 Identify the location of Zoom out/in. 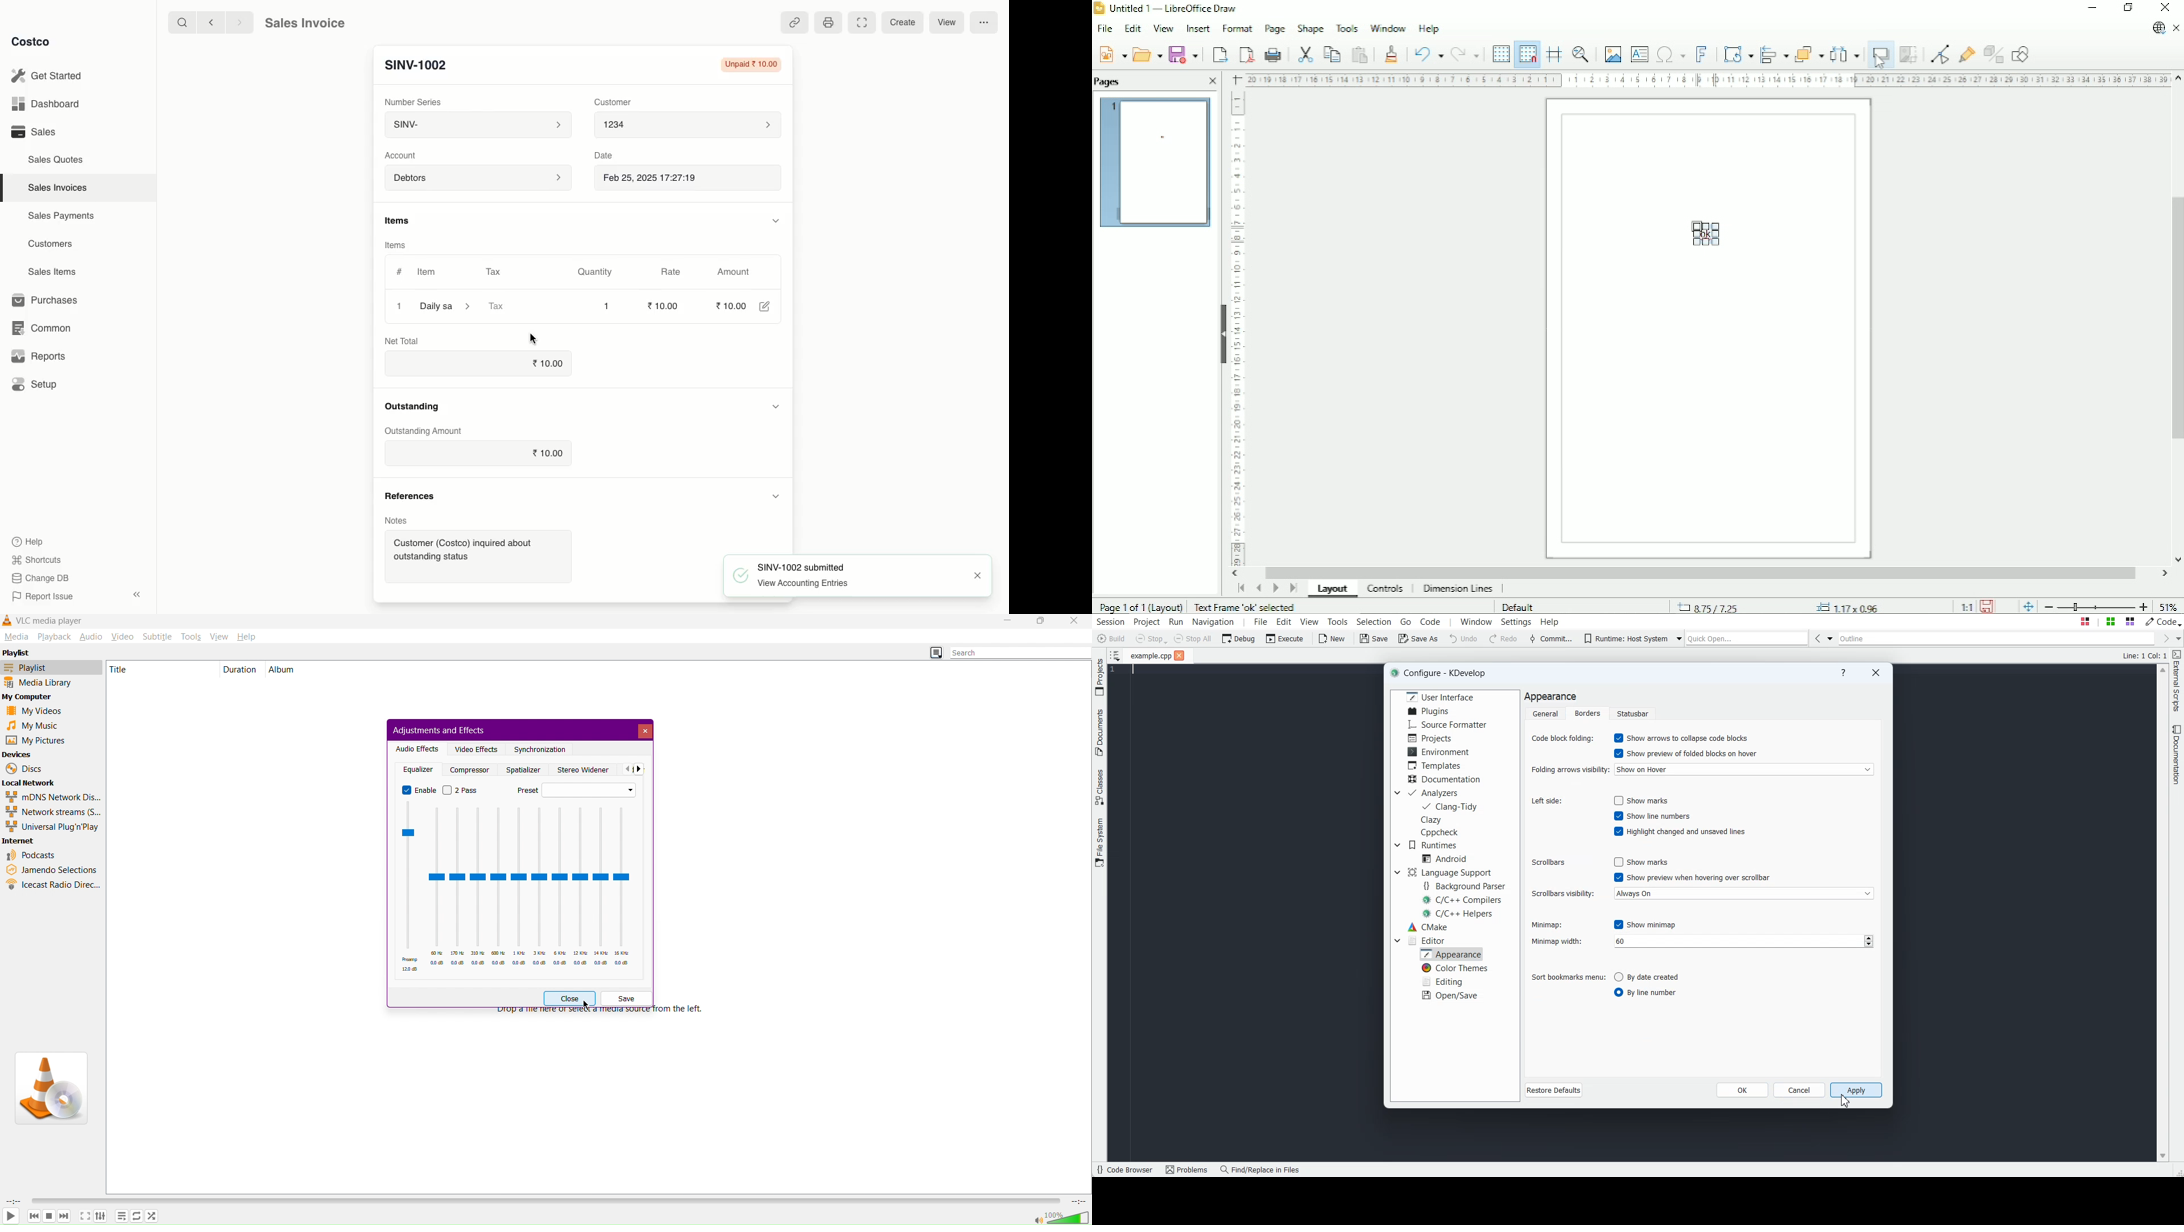
(2096, 606).